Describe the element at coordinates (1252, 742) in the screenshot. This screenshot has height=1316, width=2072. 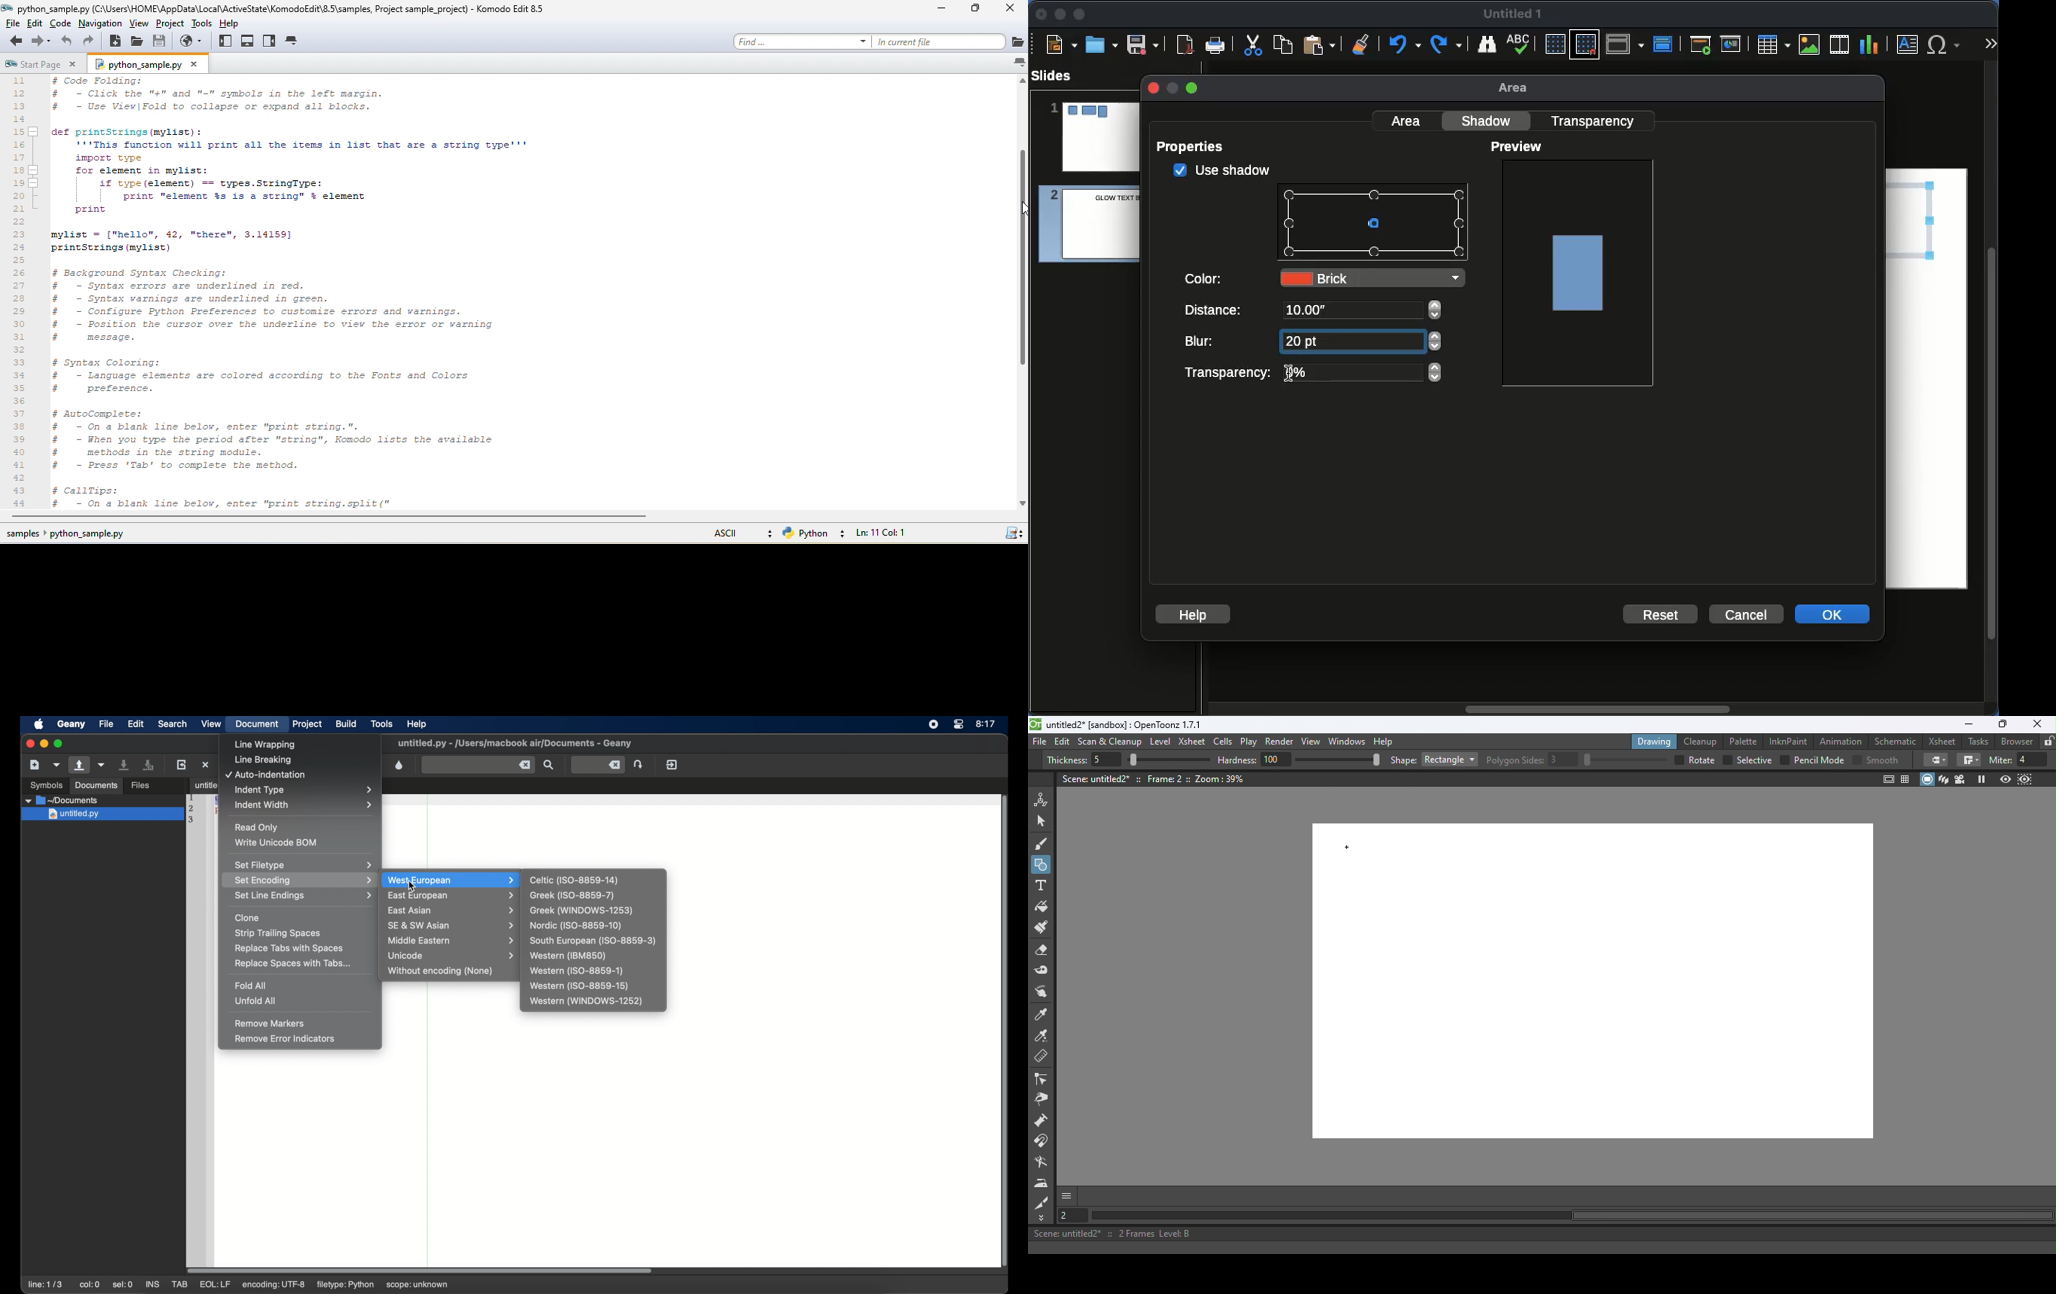
I see `Play` at that location.